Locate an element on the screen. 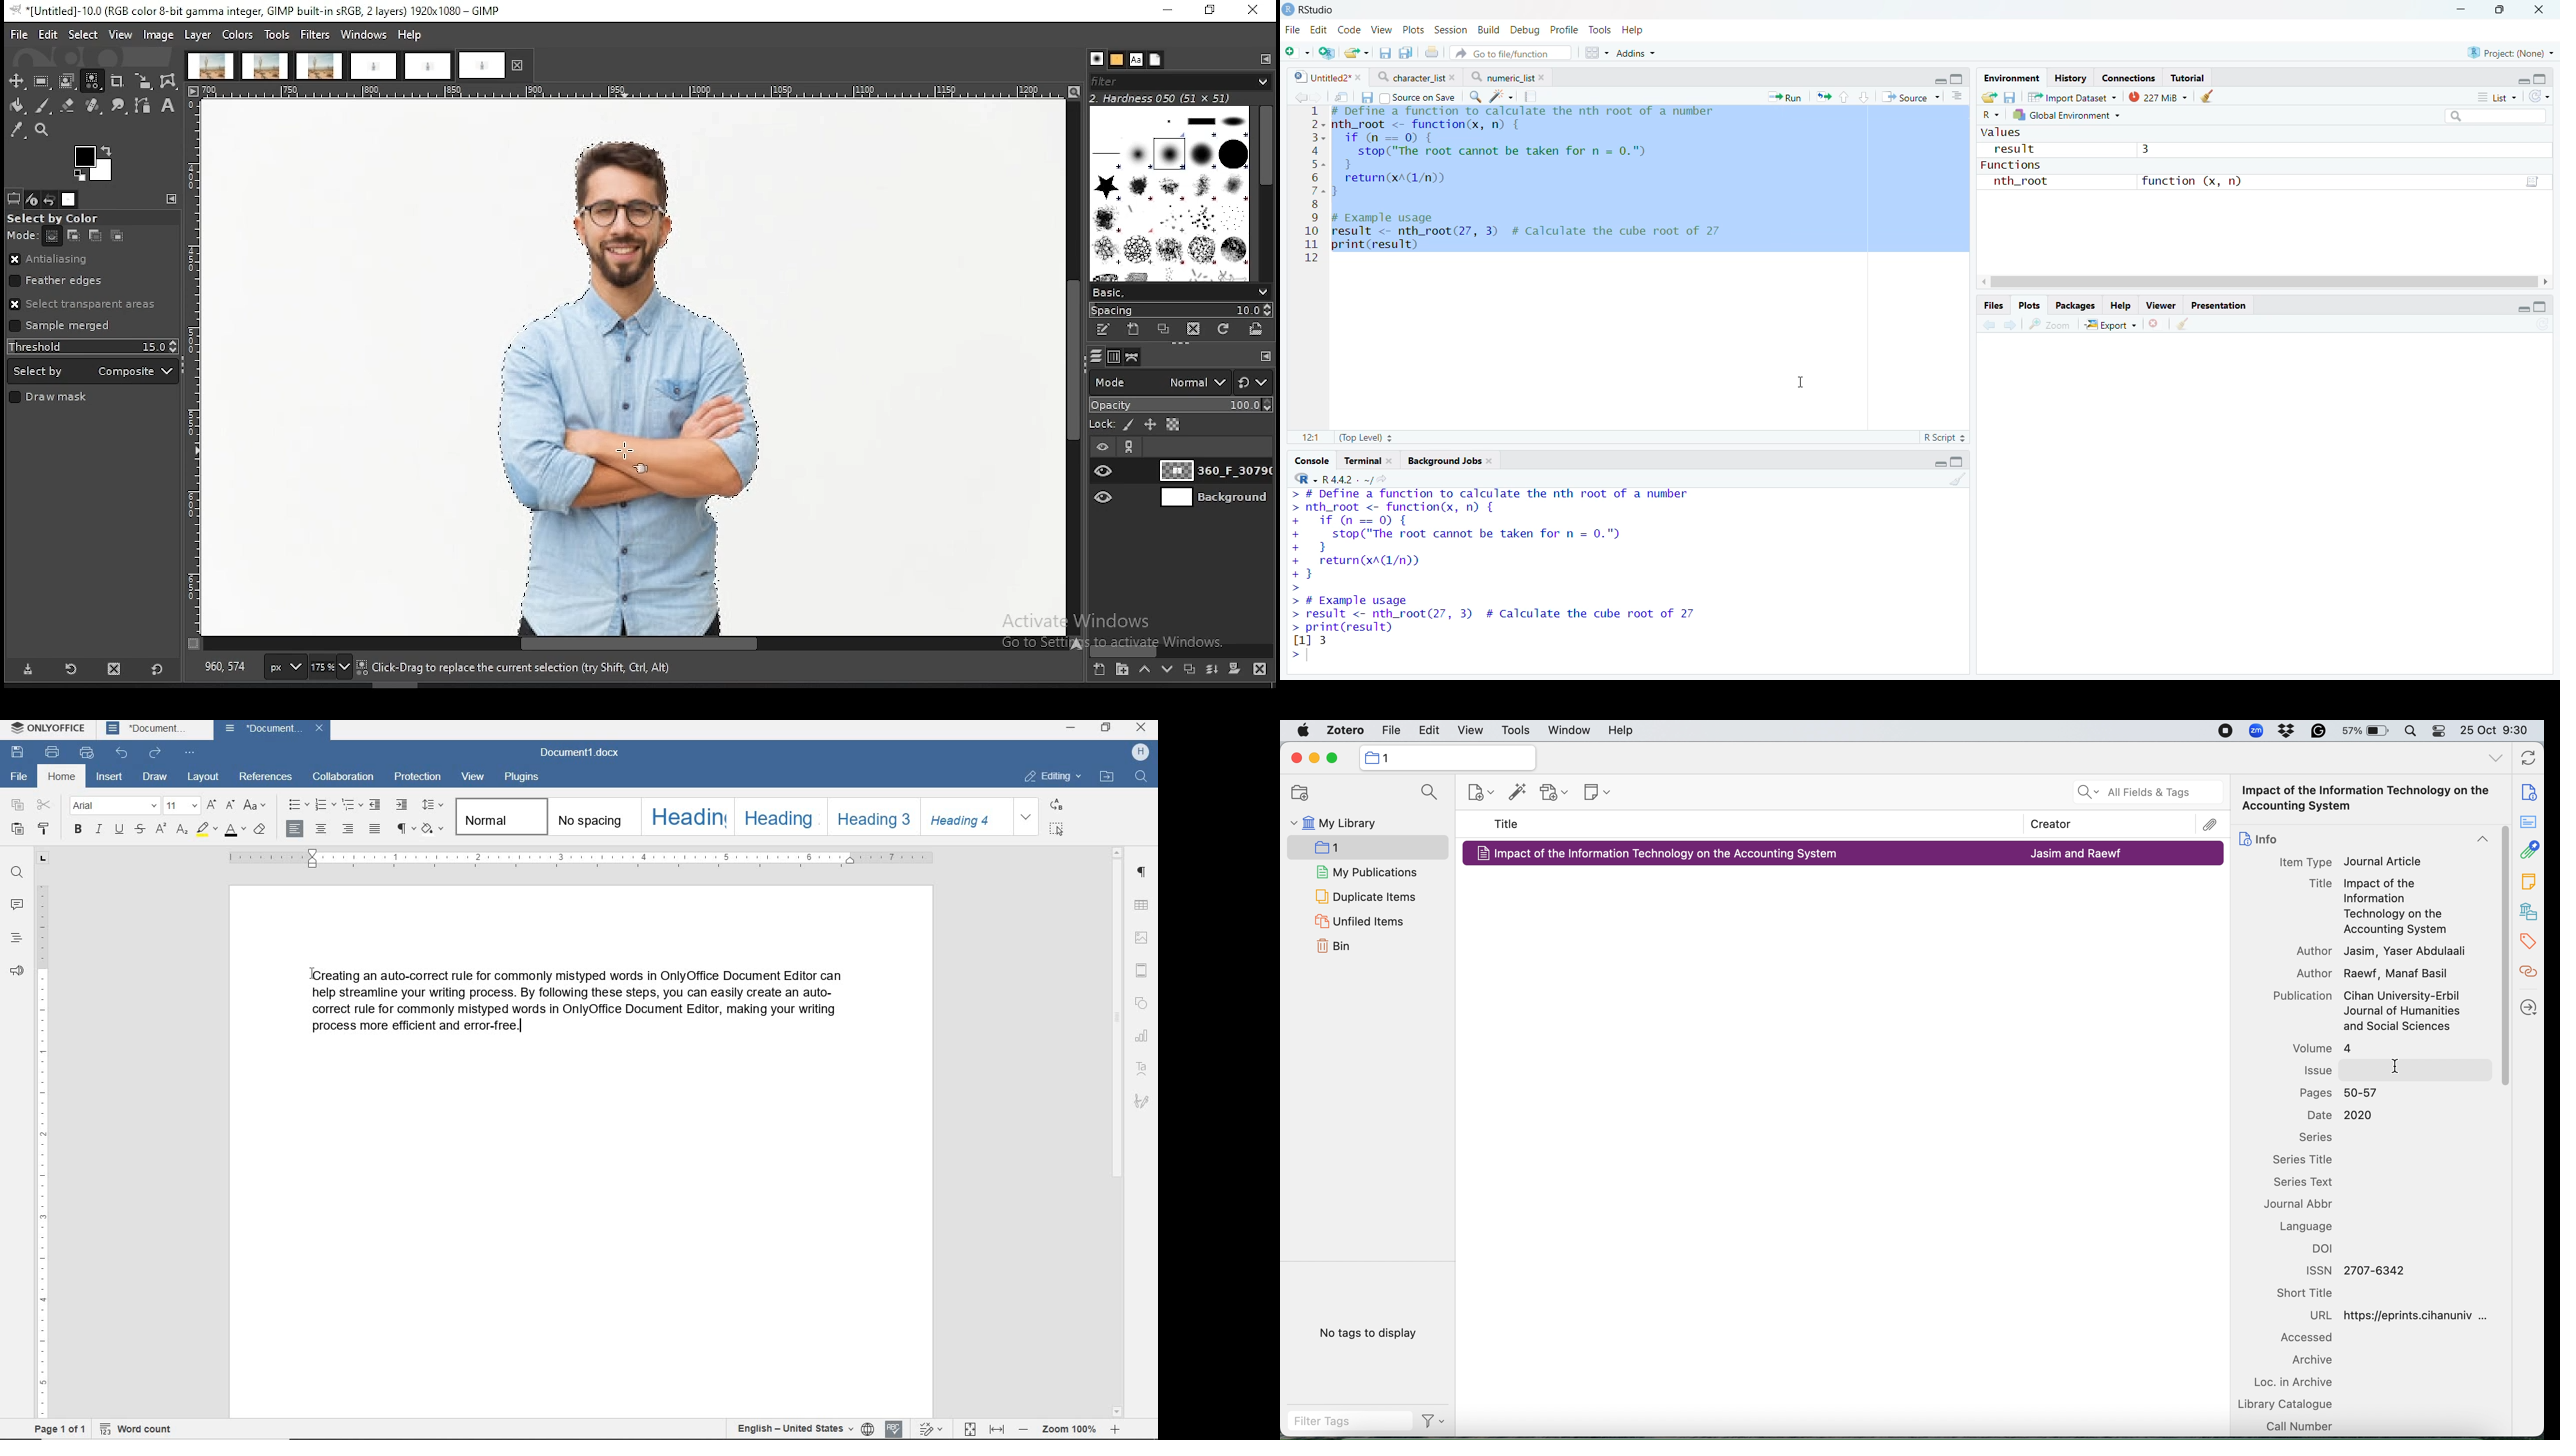 This screenshot has width=2576, height=1456. Debug is located at coordinates (1525, 30).